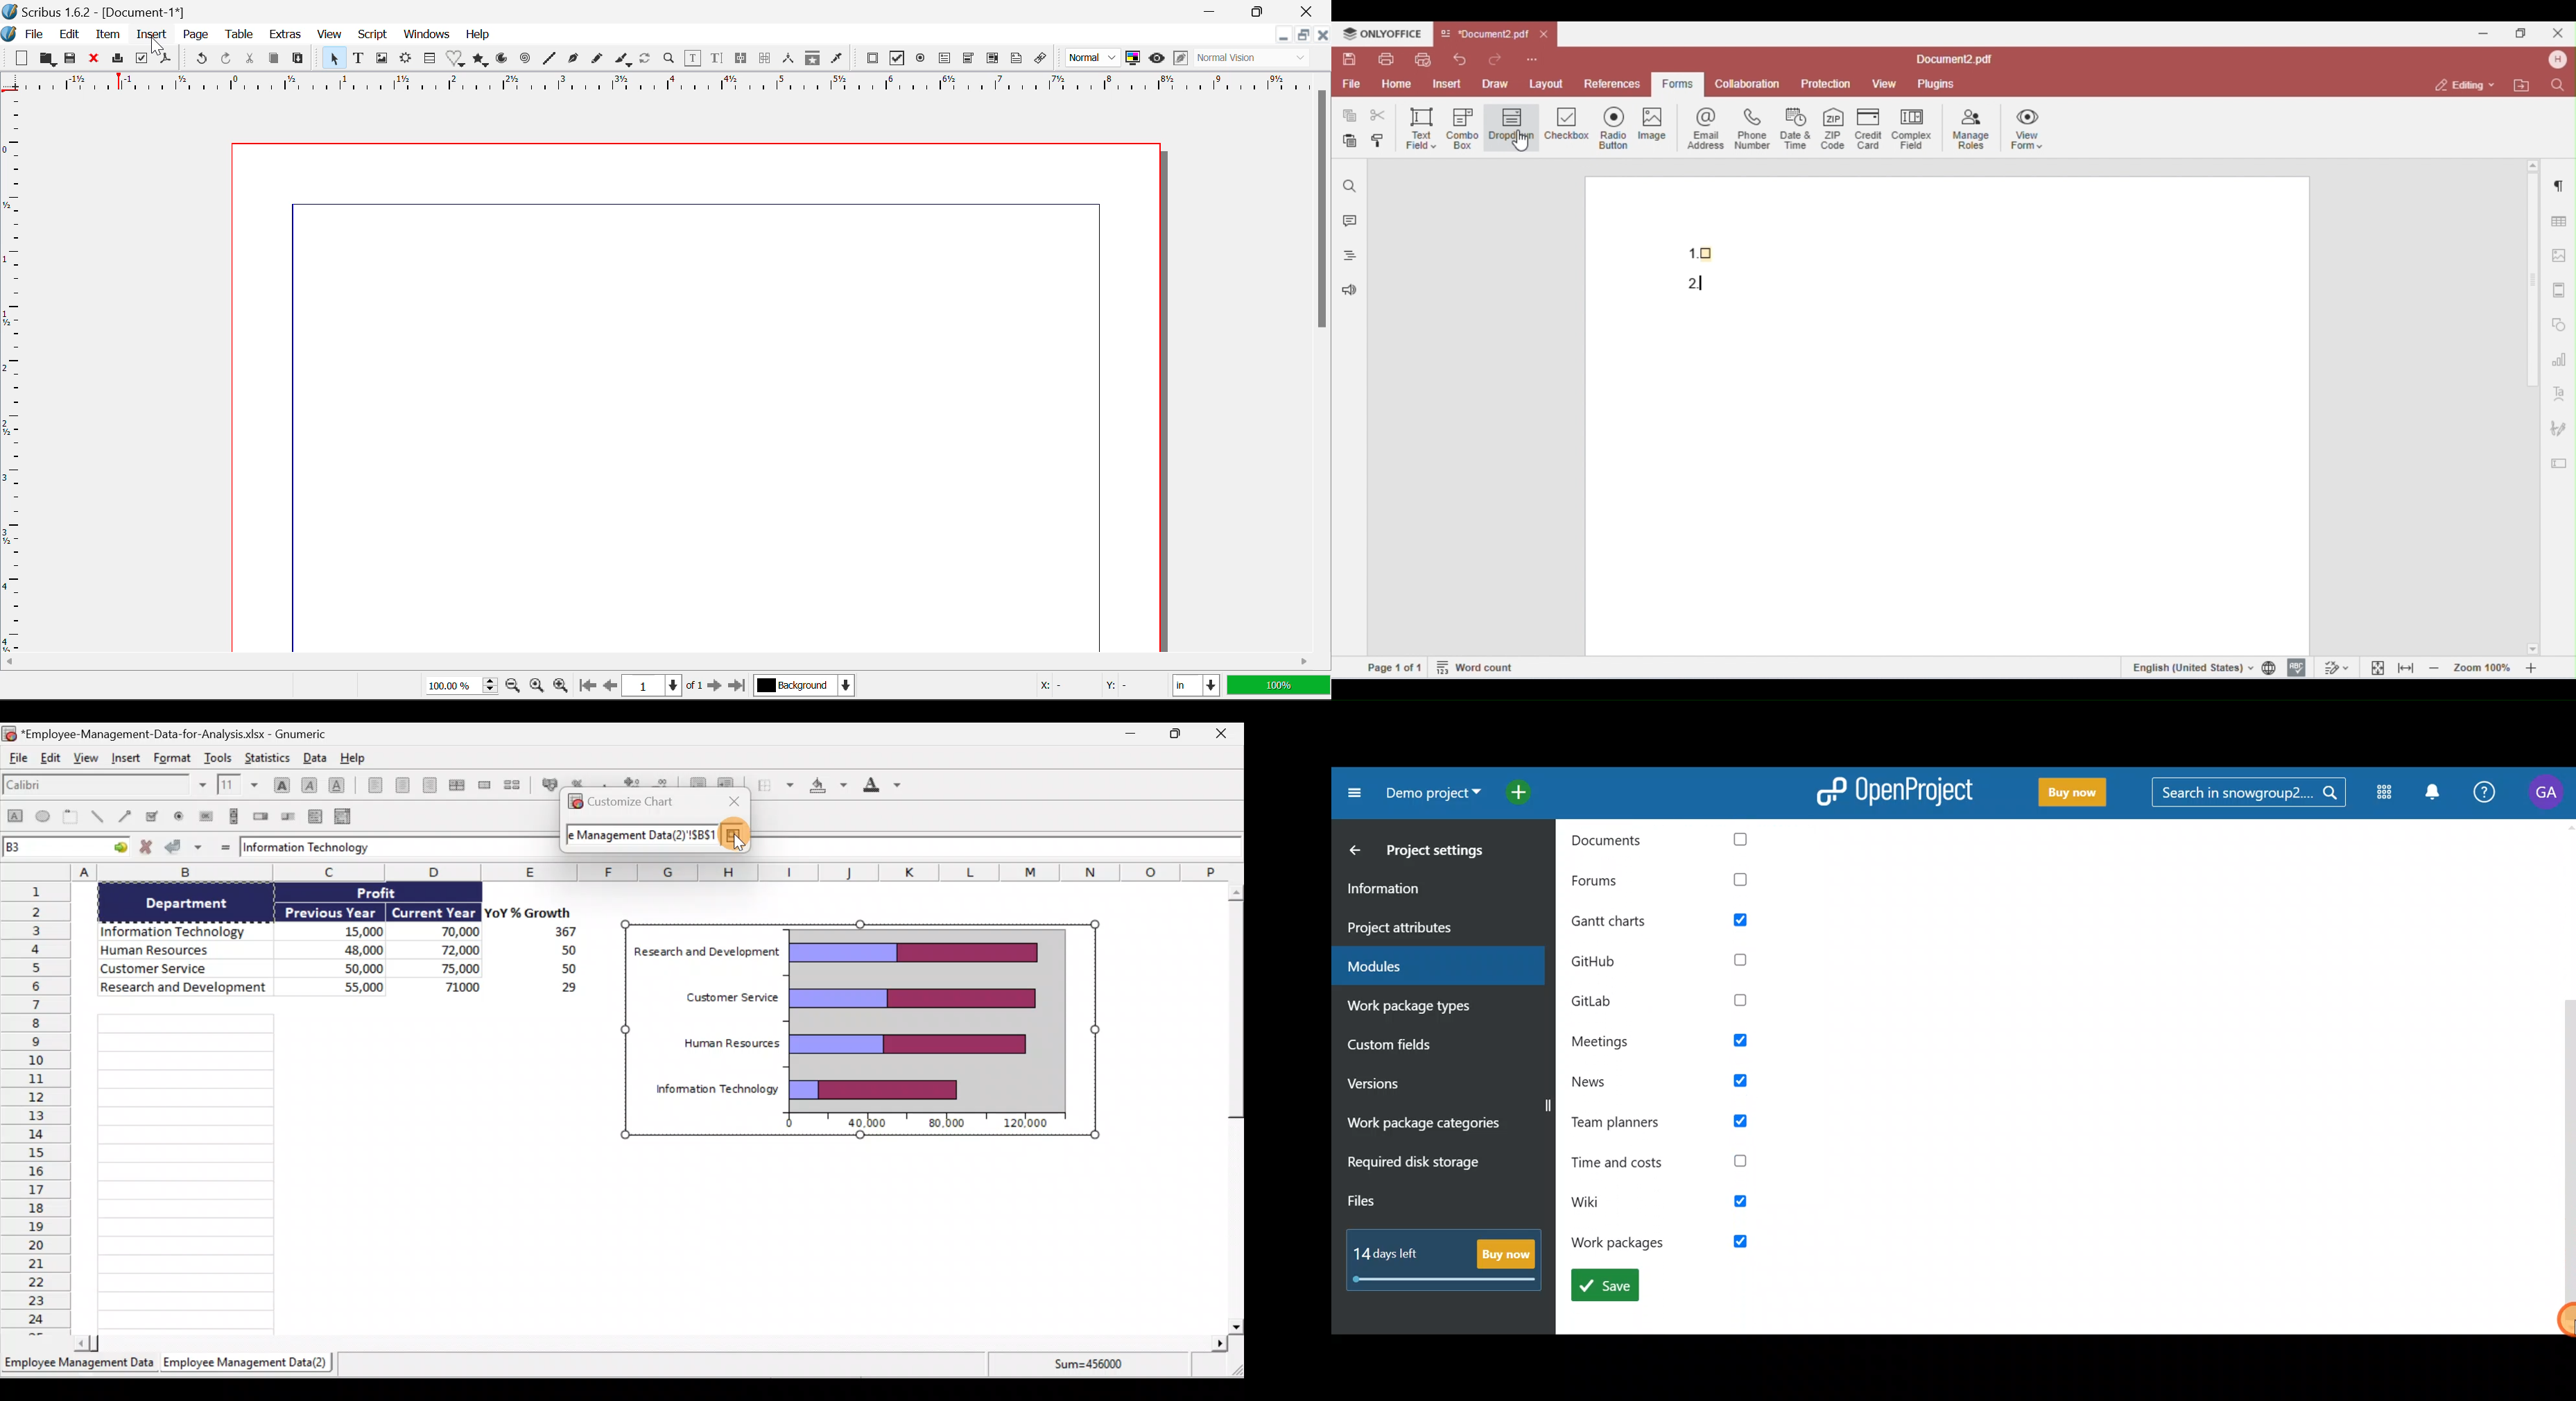  Describe the element at coordinates (1428, 891) in the screenshot. I see `Information` at that location.